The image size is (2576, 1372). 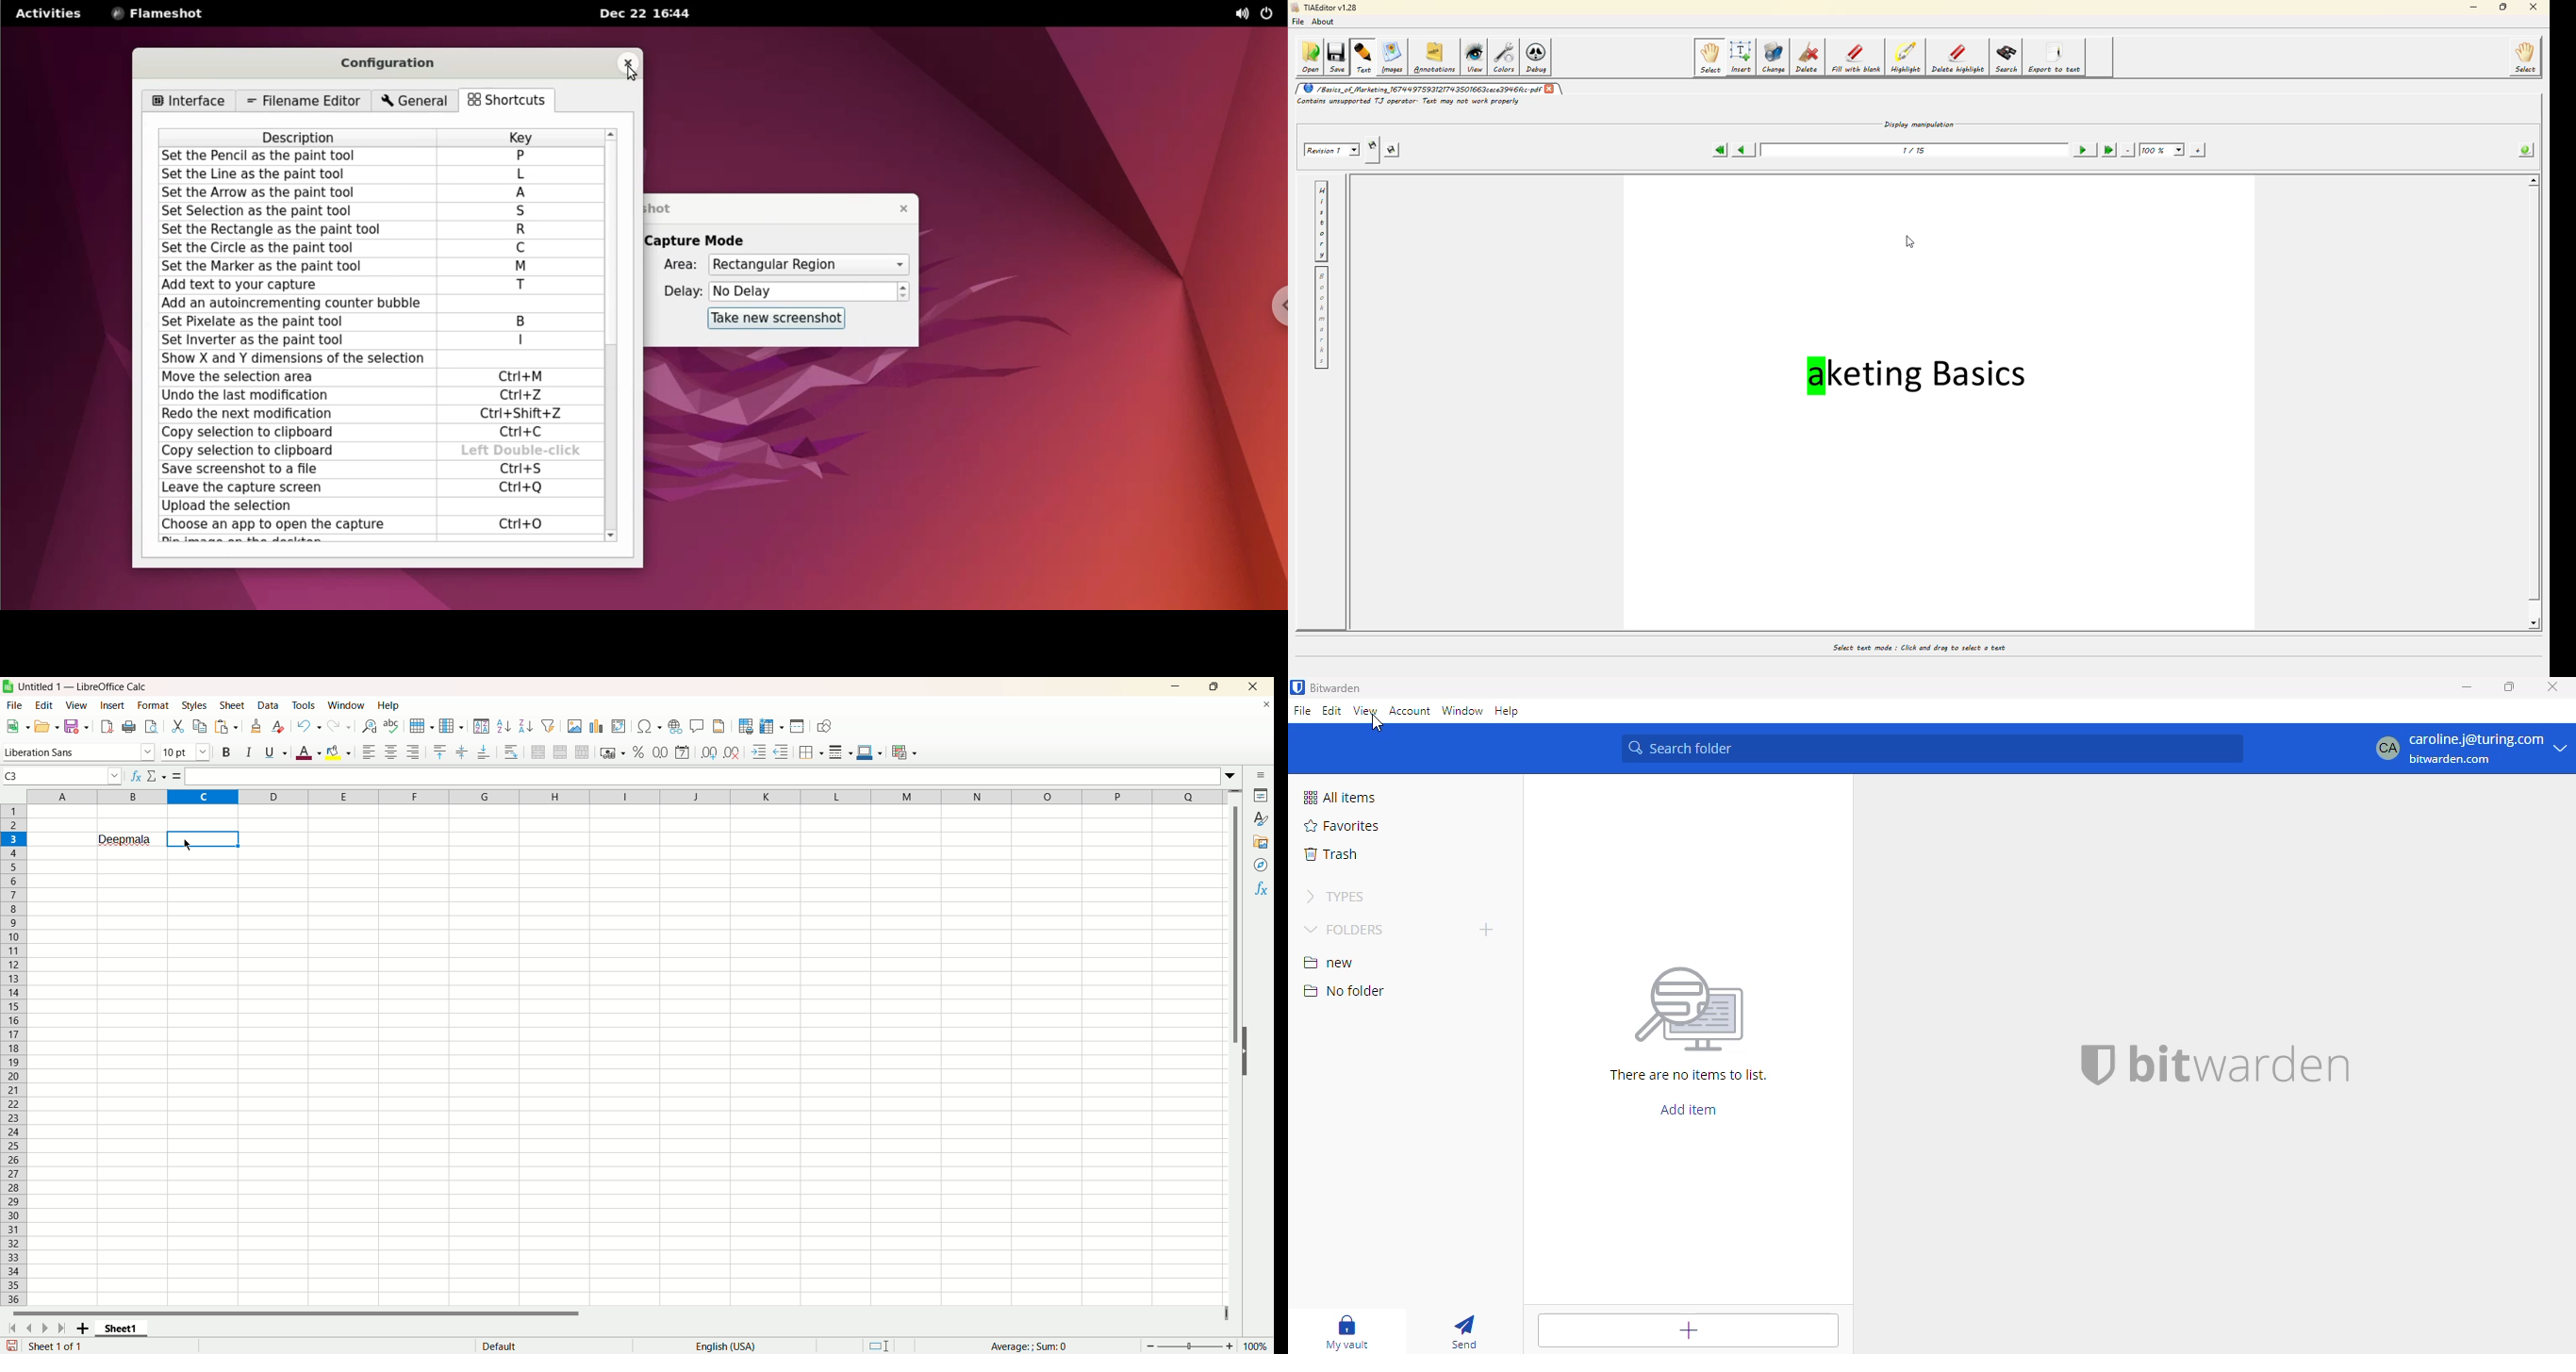 What do you see at coordinates (179, 727) in the screenshot?
I see `Cut` at bounding box center [179, 727].